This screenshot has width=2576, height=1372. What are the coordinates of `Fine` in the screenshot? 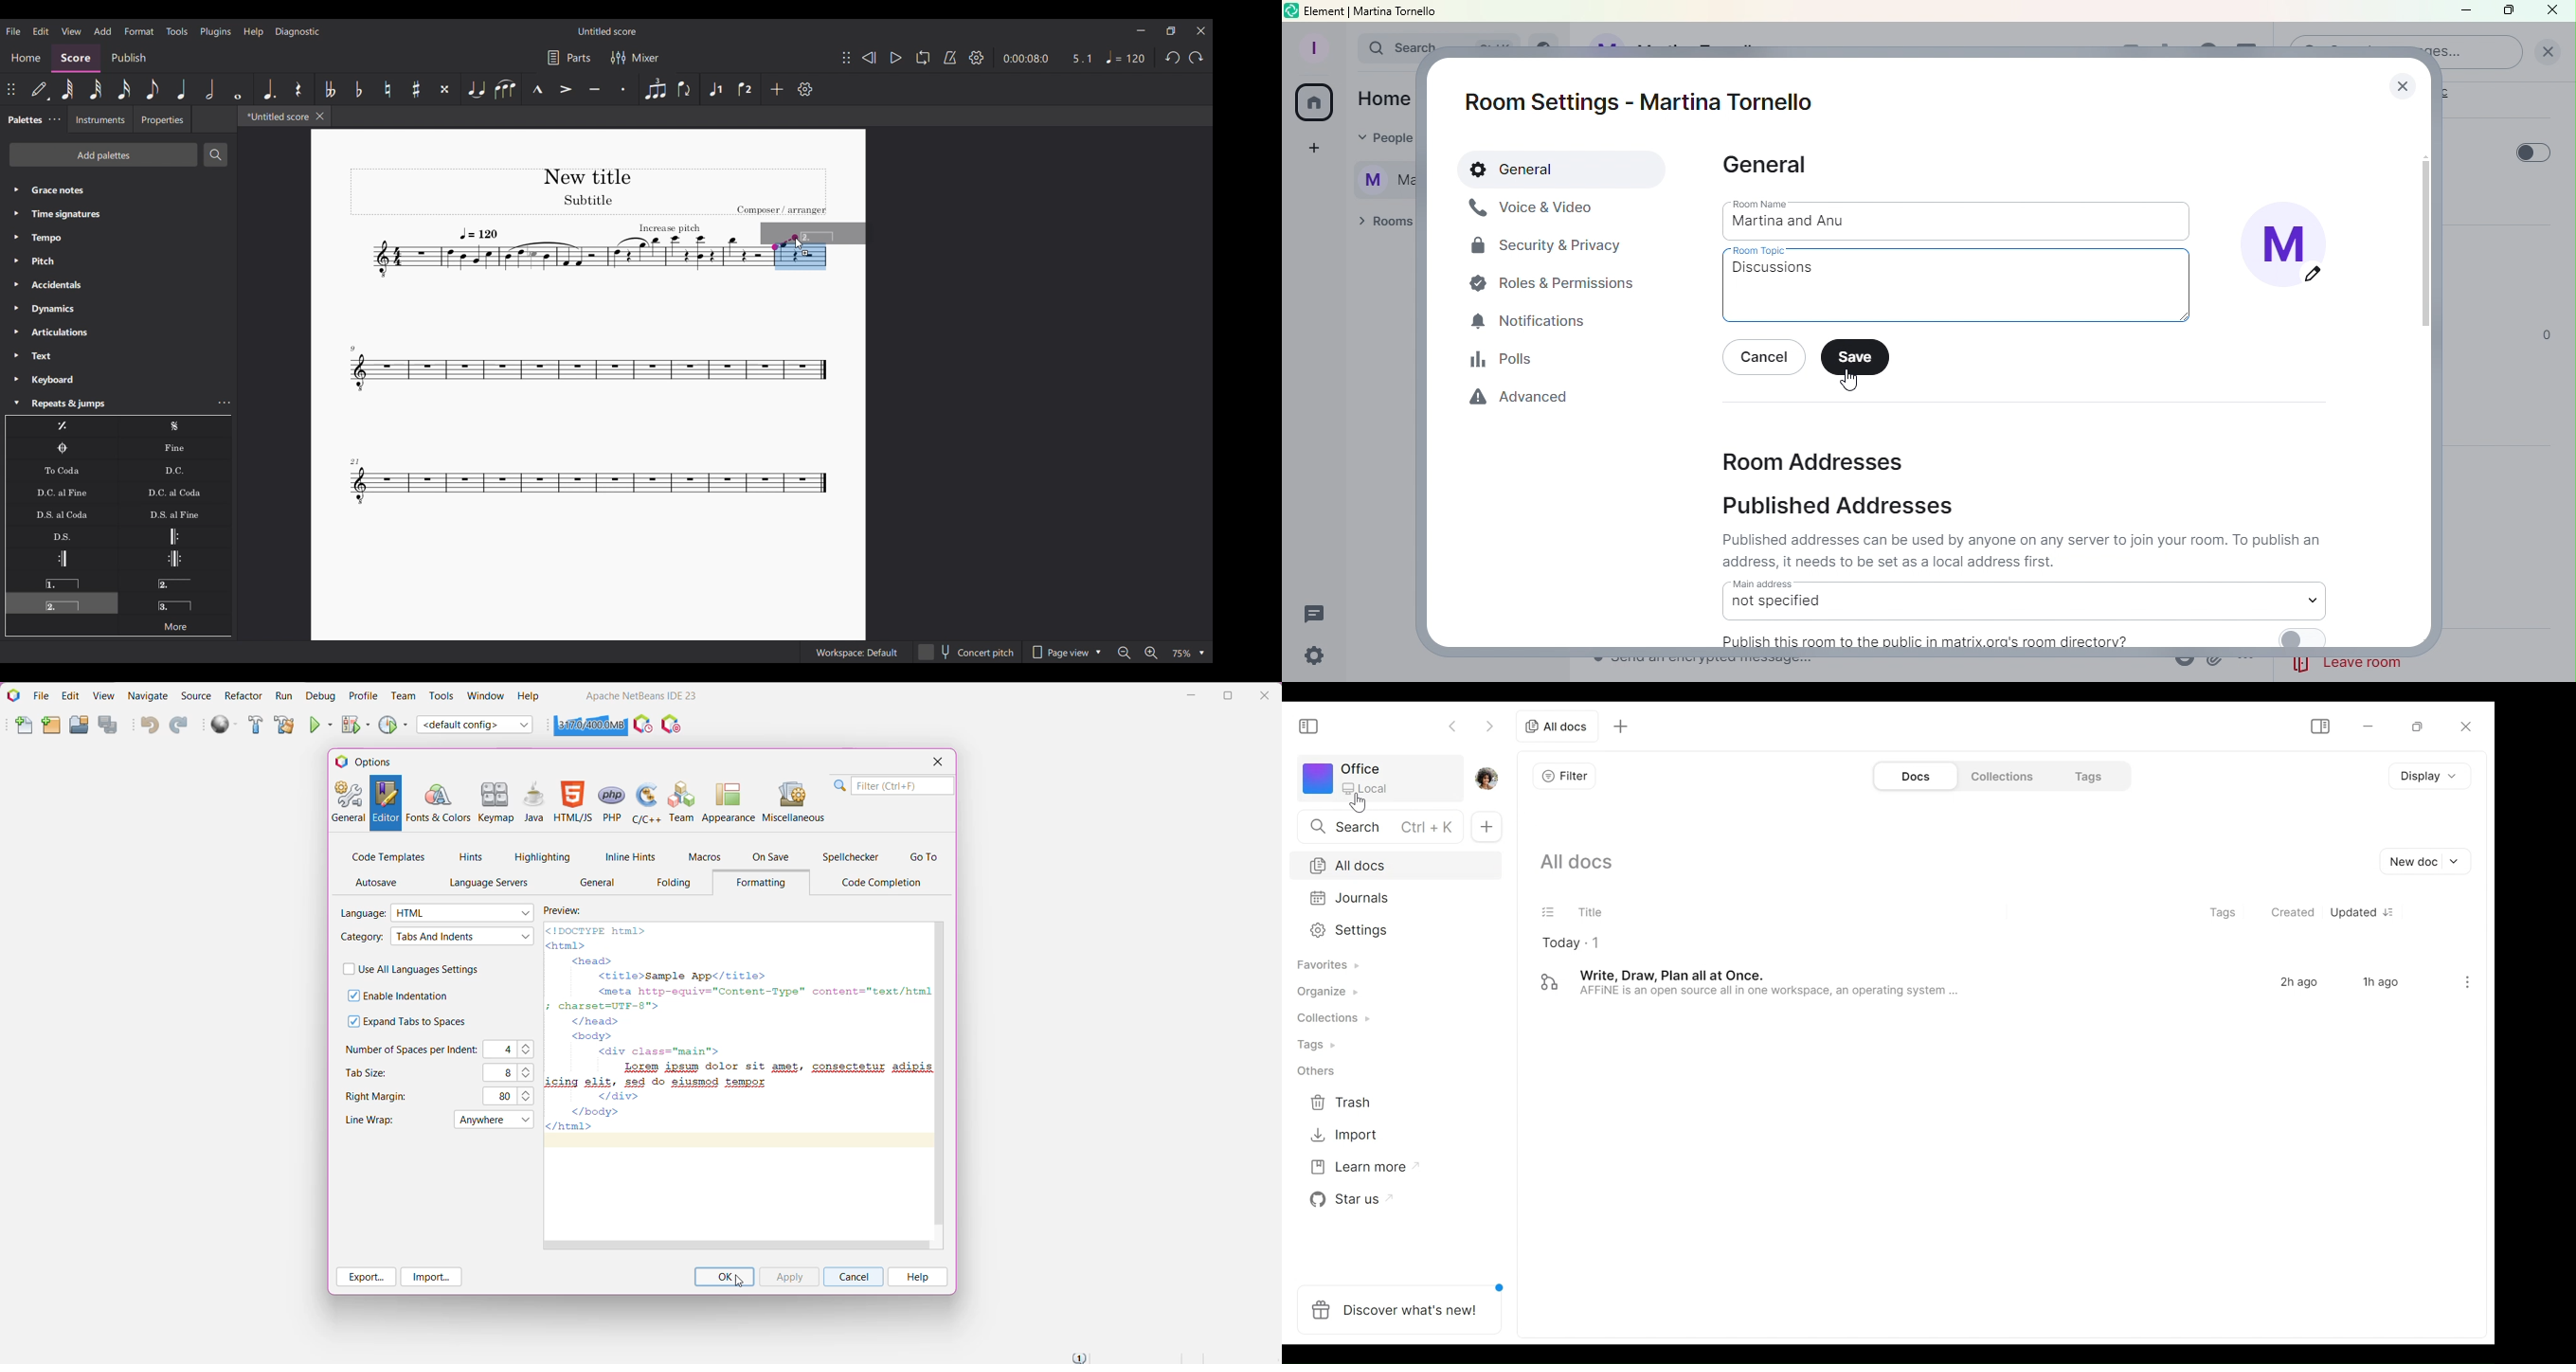 It's located at (174, 448).